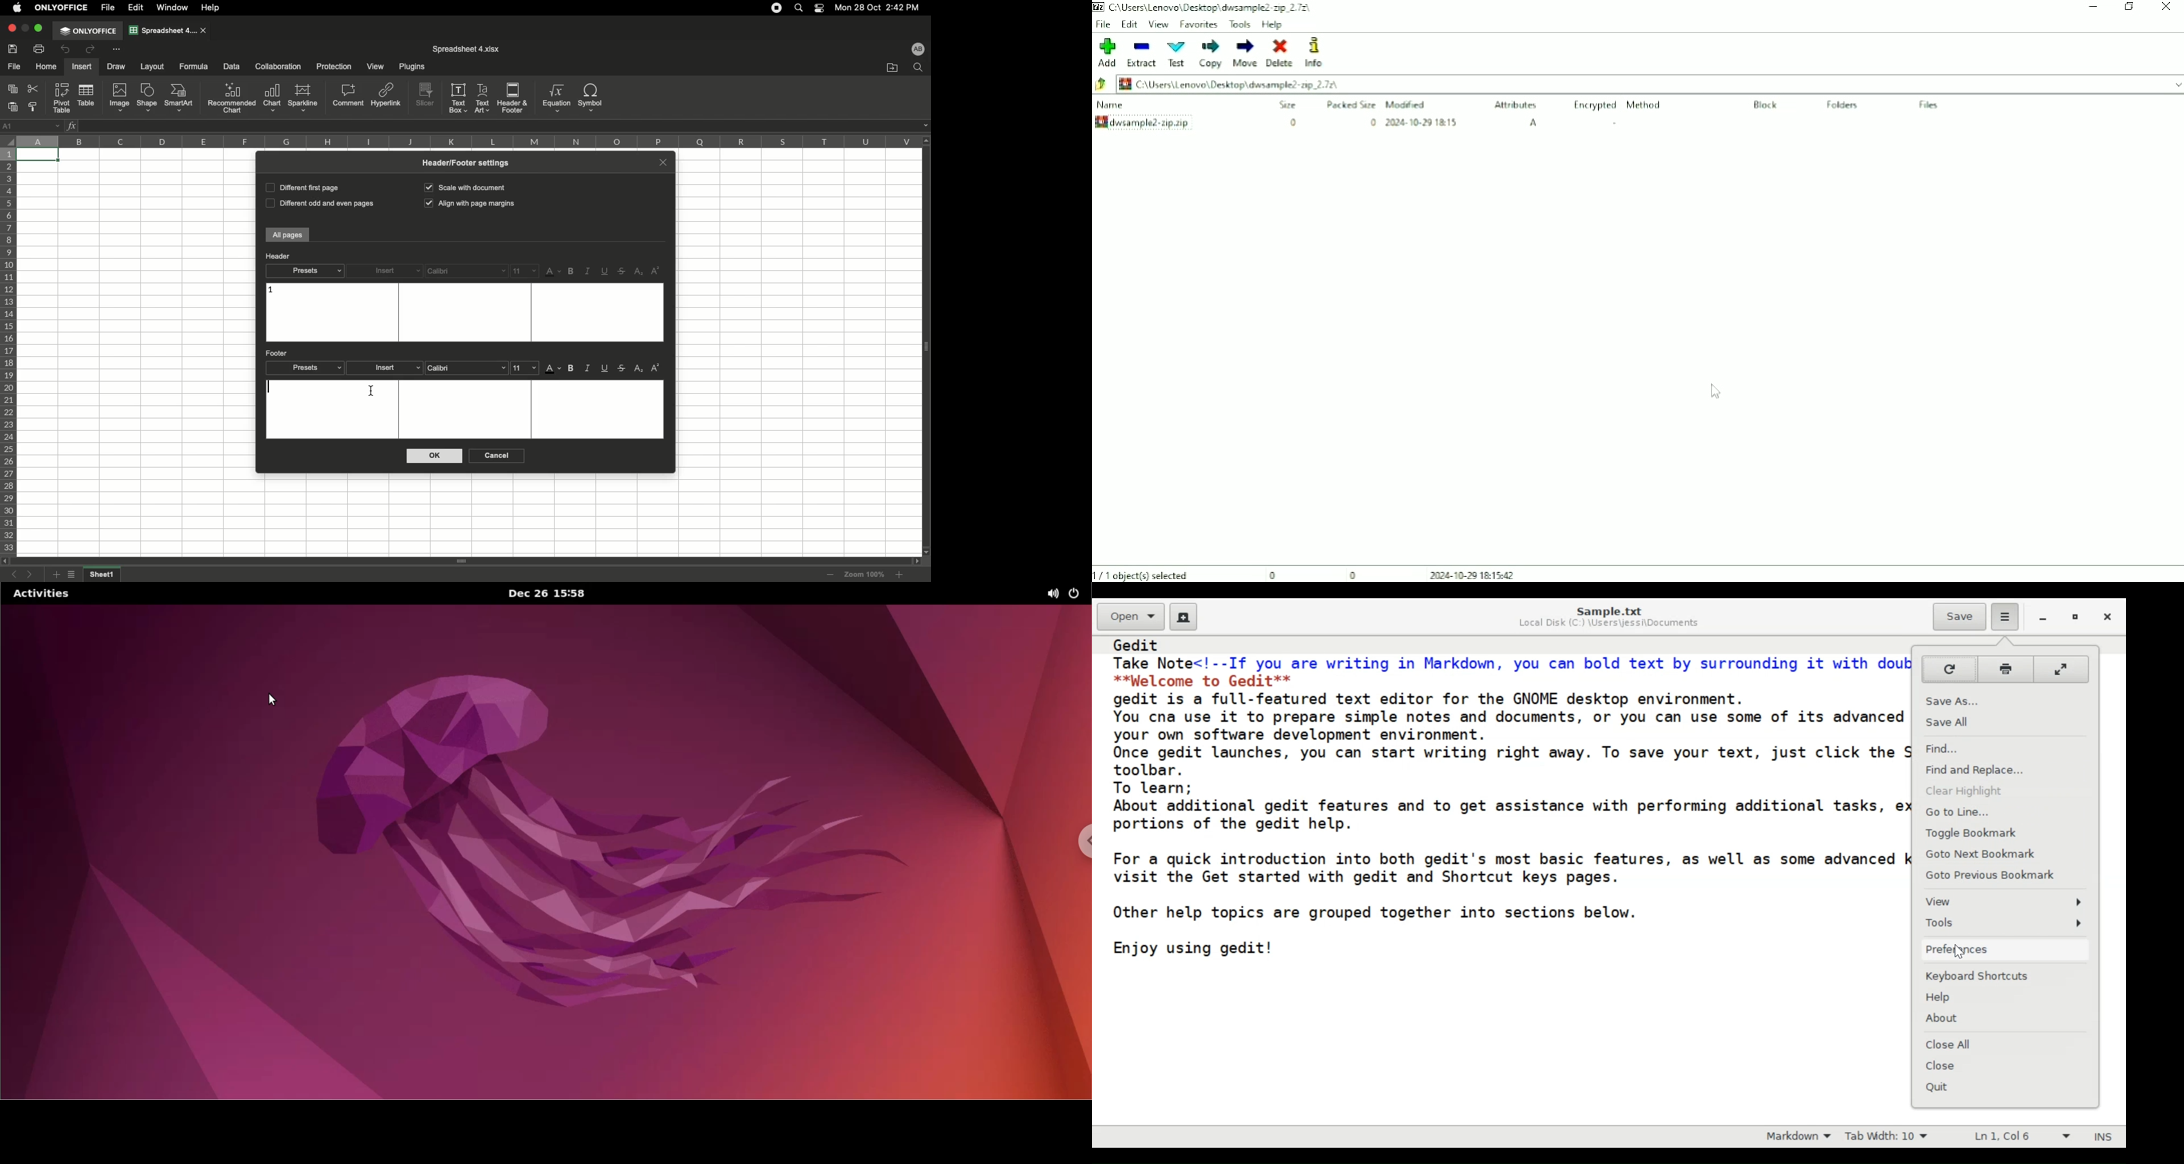  What do you see at coordinates (1279, 53) in the screenshot?
I see `Delete` at bounding box center [1279, 53].